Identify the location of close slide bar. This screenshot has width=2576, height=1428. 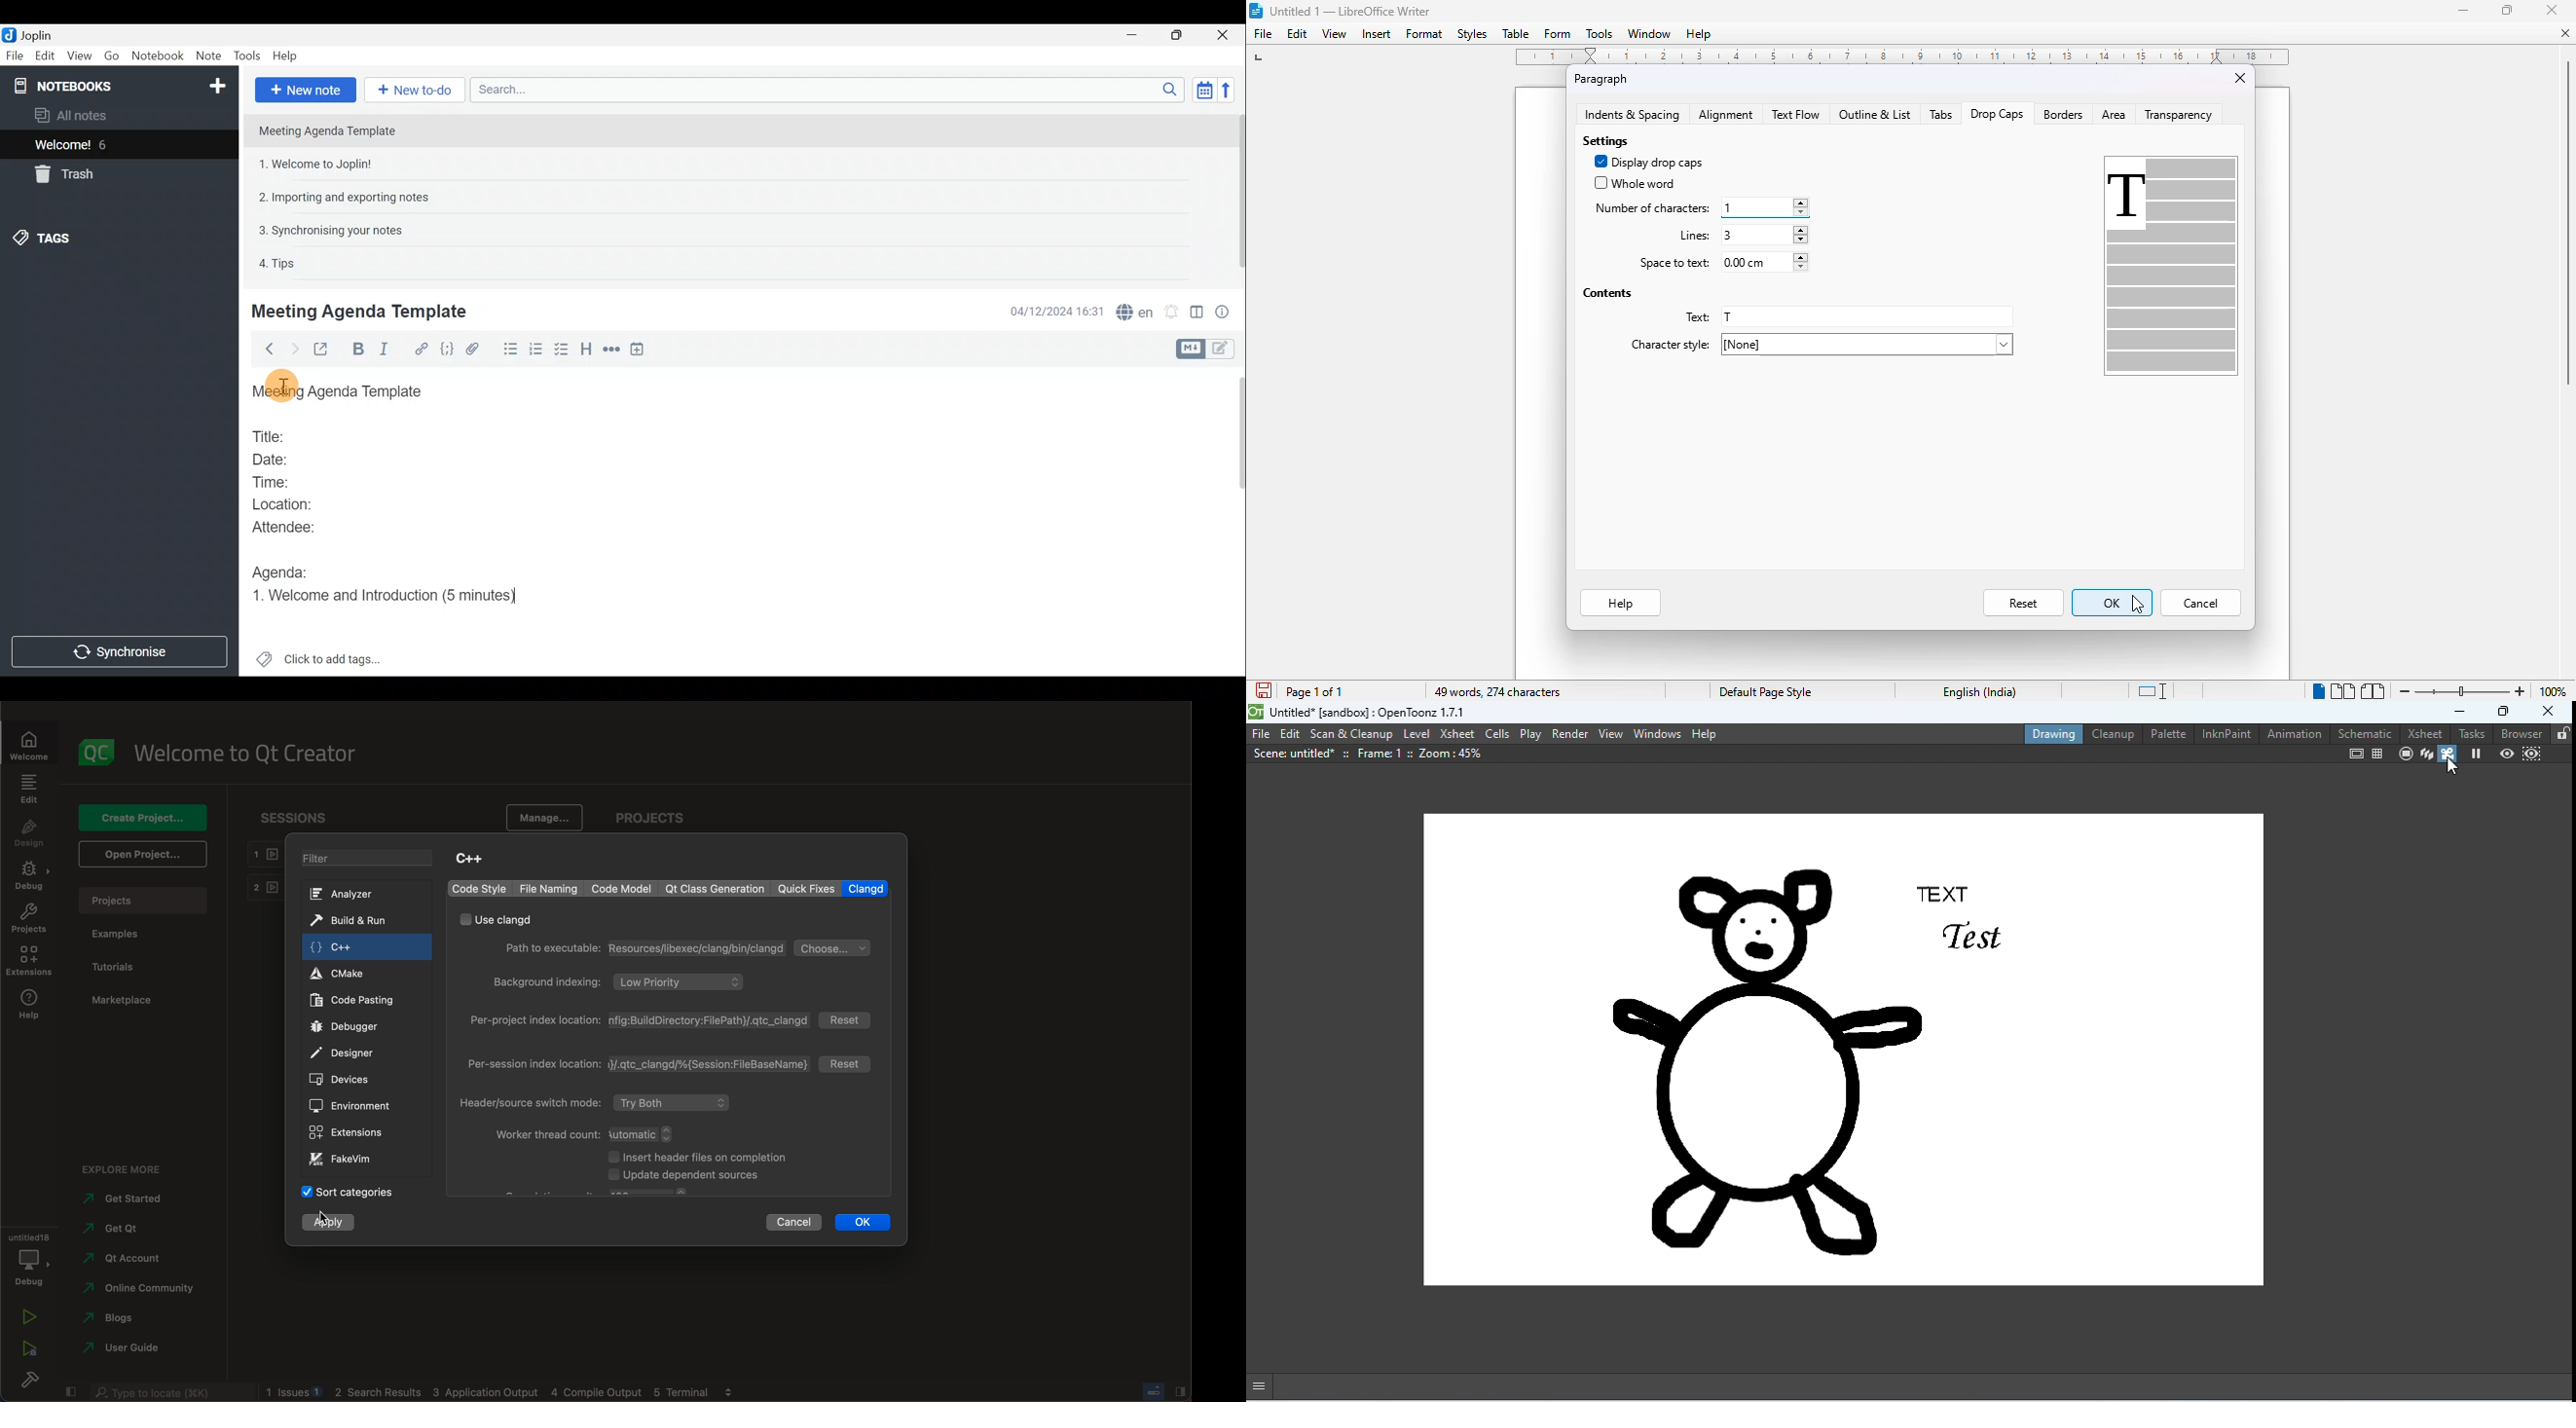
(69, 1392).